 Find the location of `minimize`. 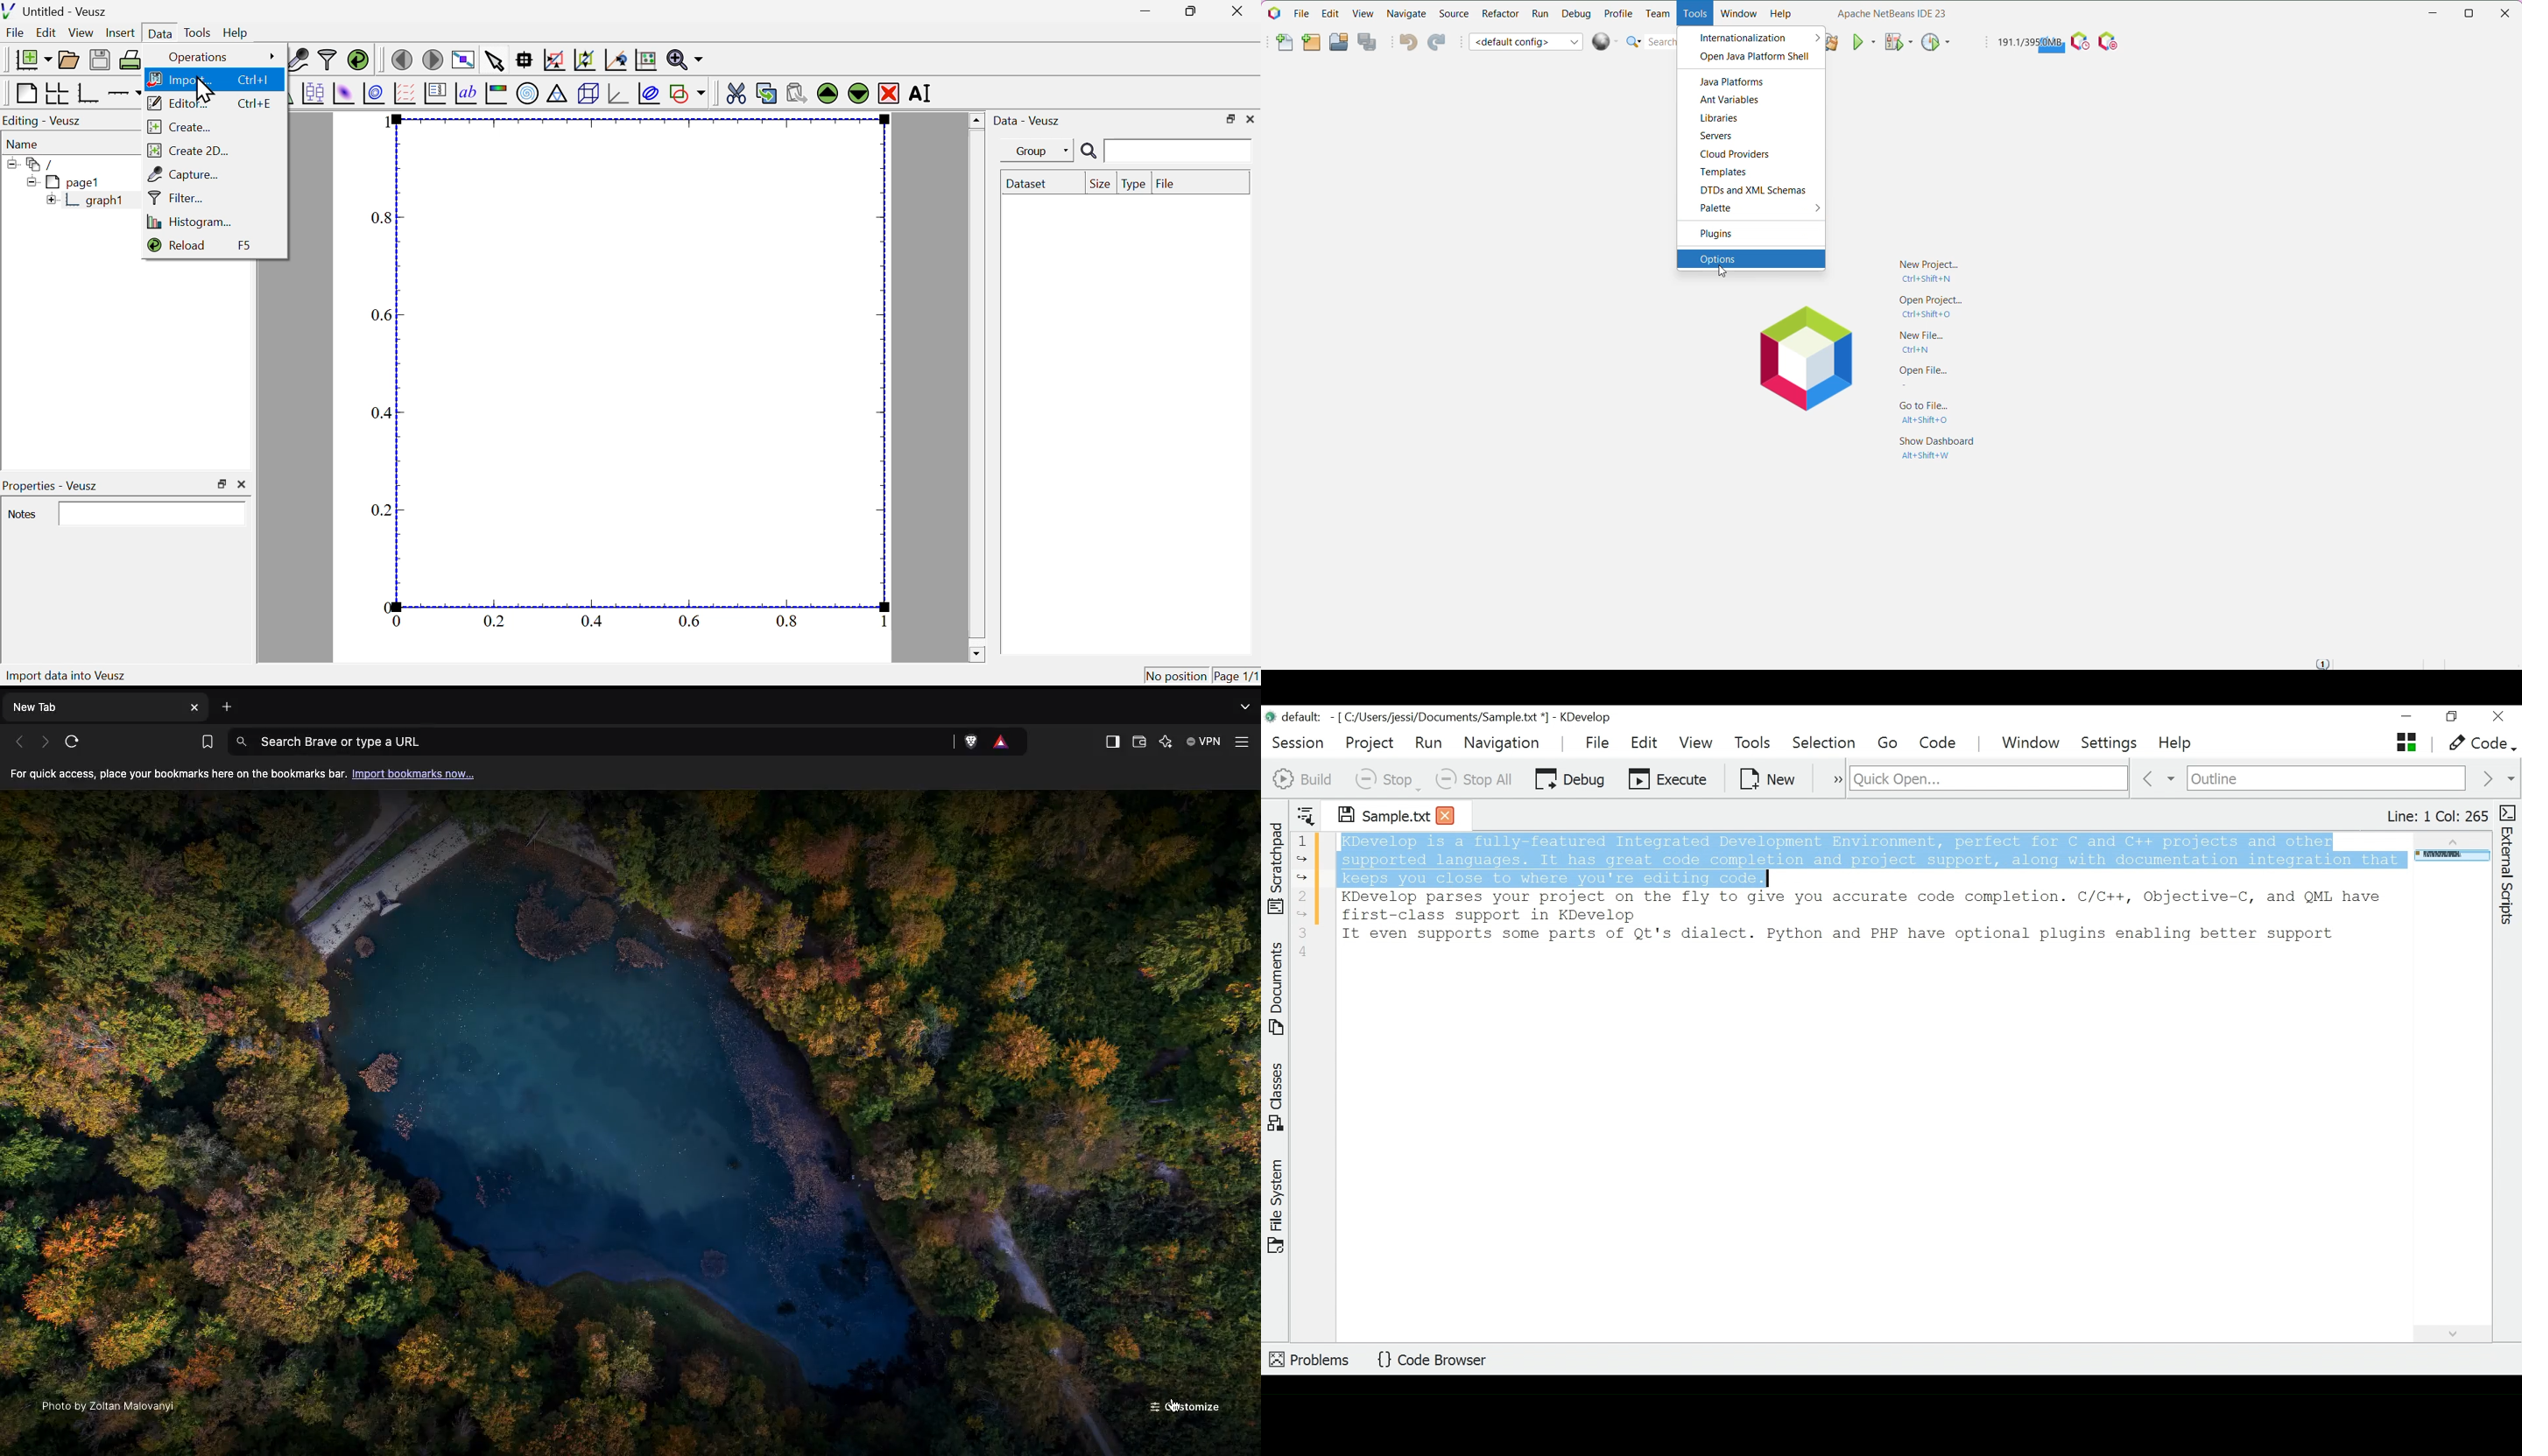

minimize is located at coordinates (1141, 11).